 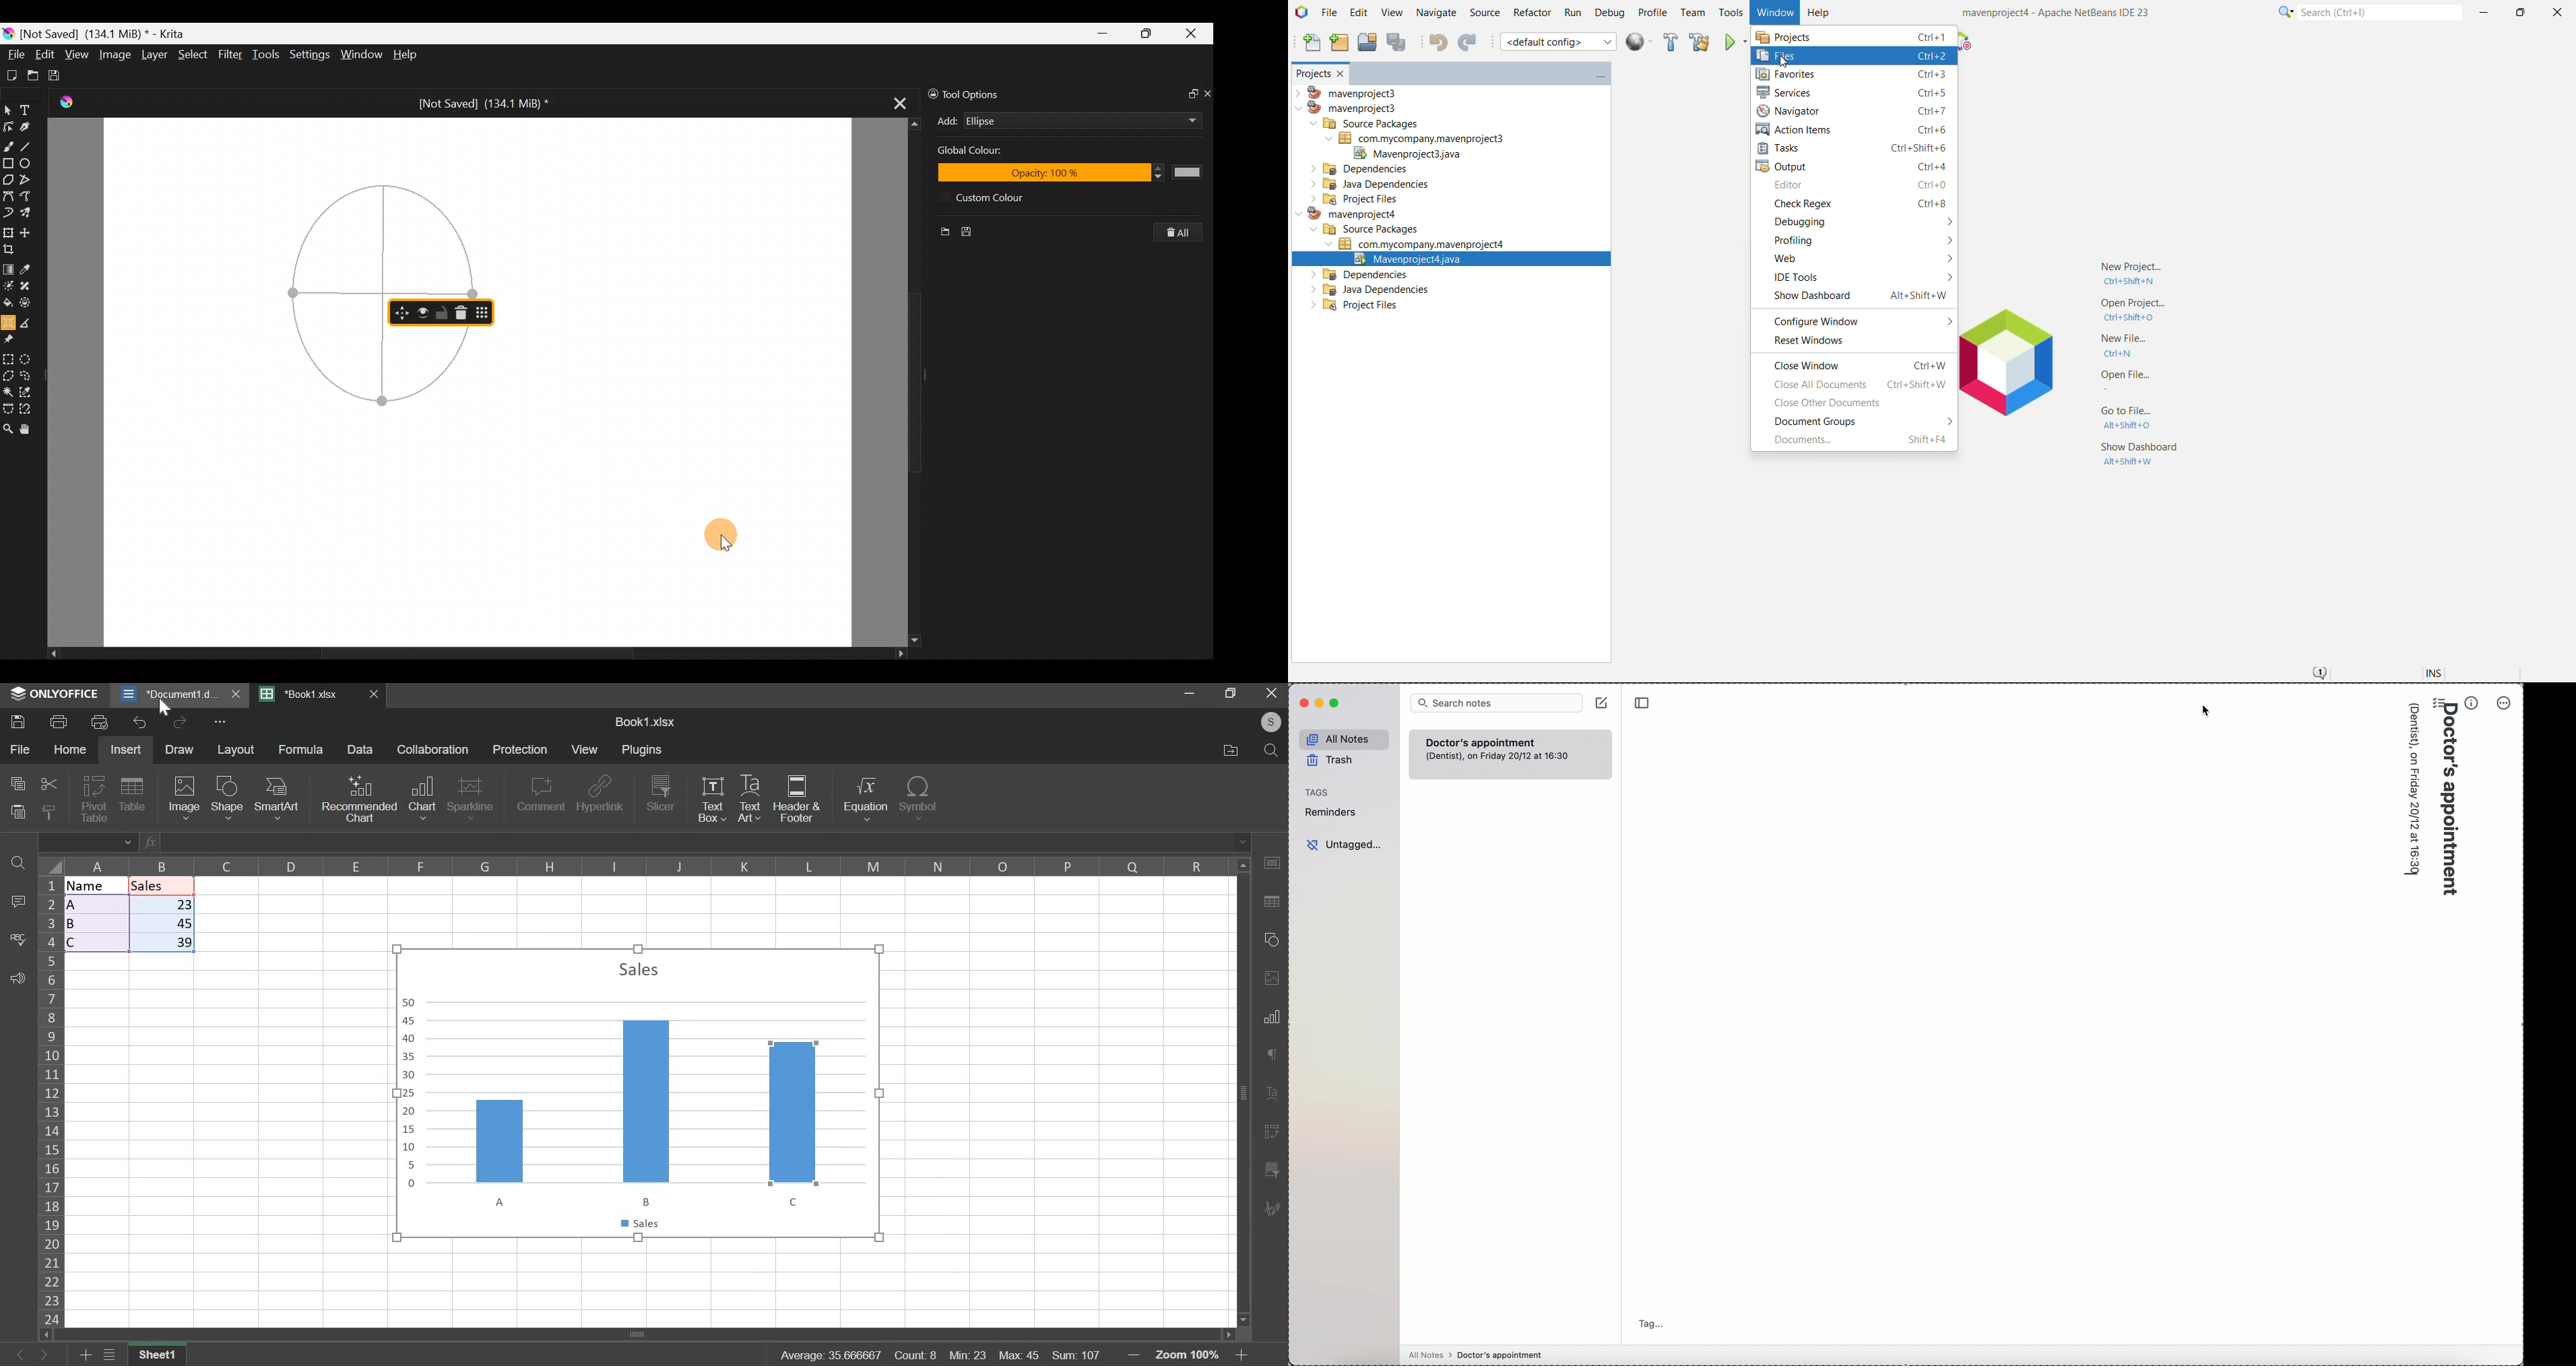 What do you see at coordinates (1207, 93) in the screenshot?
I see `Close docker` at bounding box center [1207, 93].